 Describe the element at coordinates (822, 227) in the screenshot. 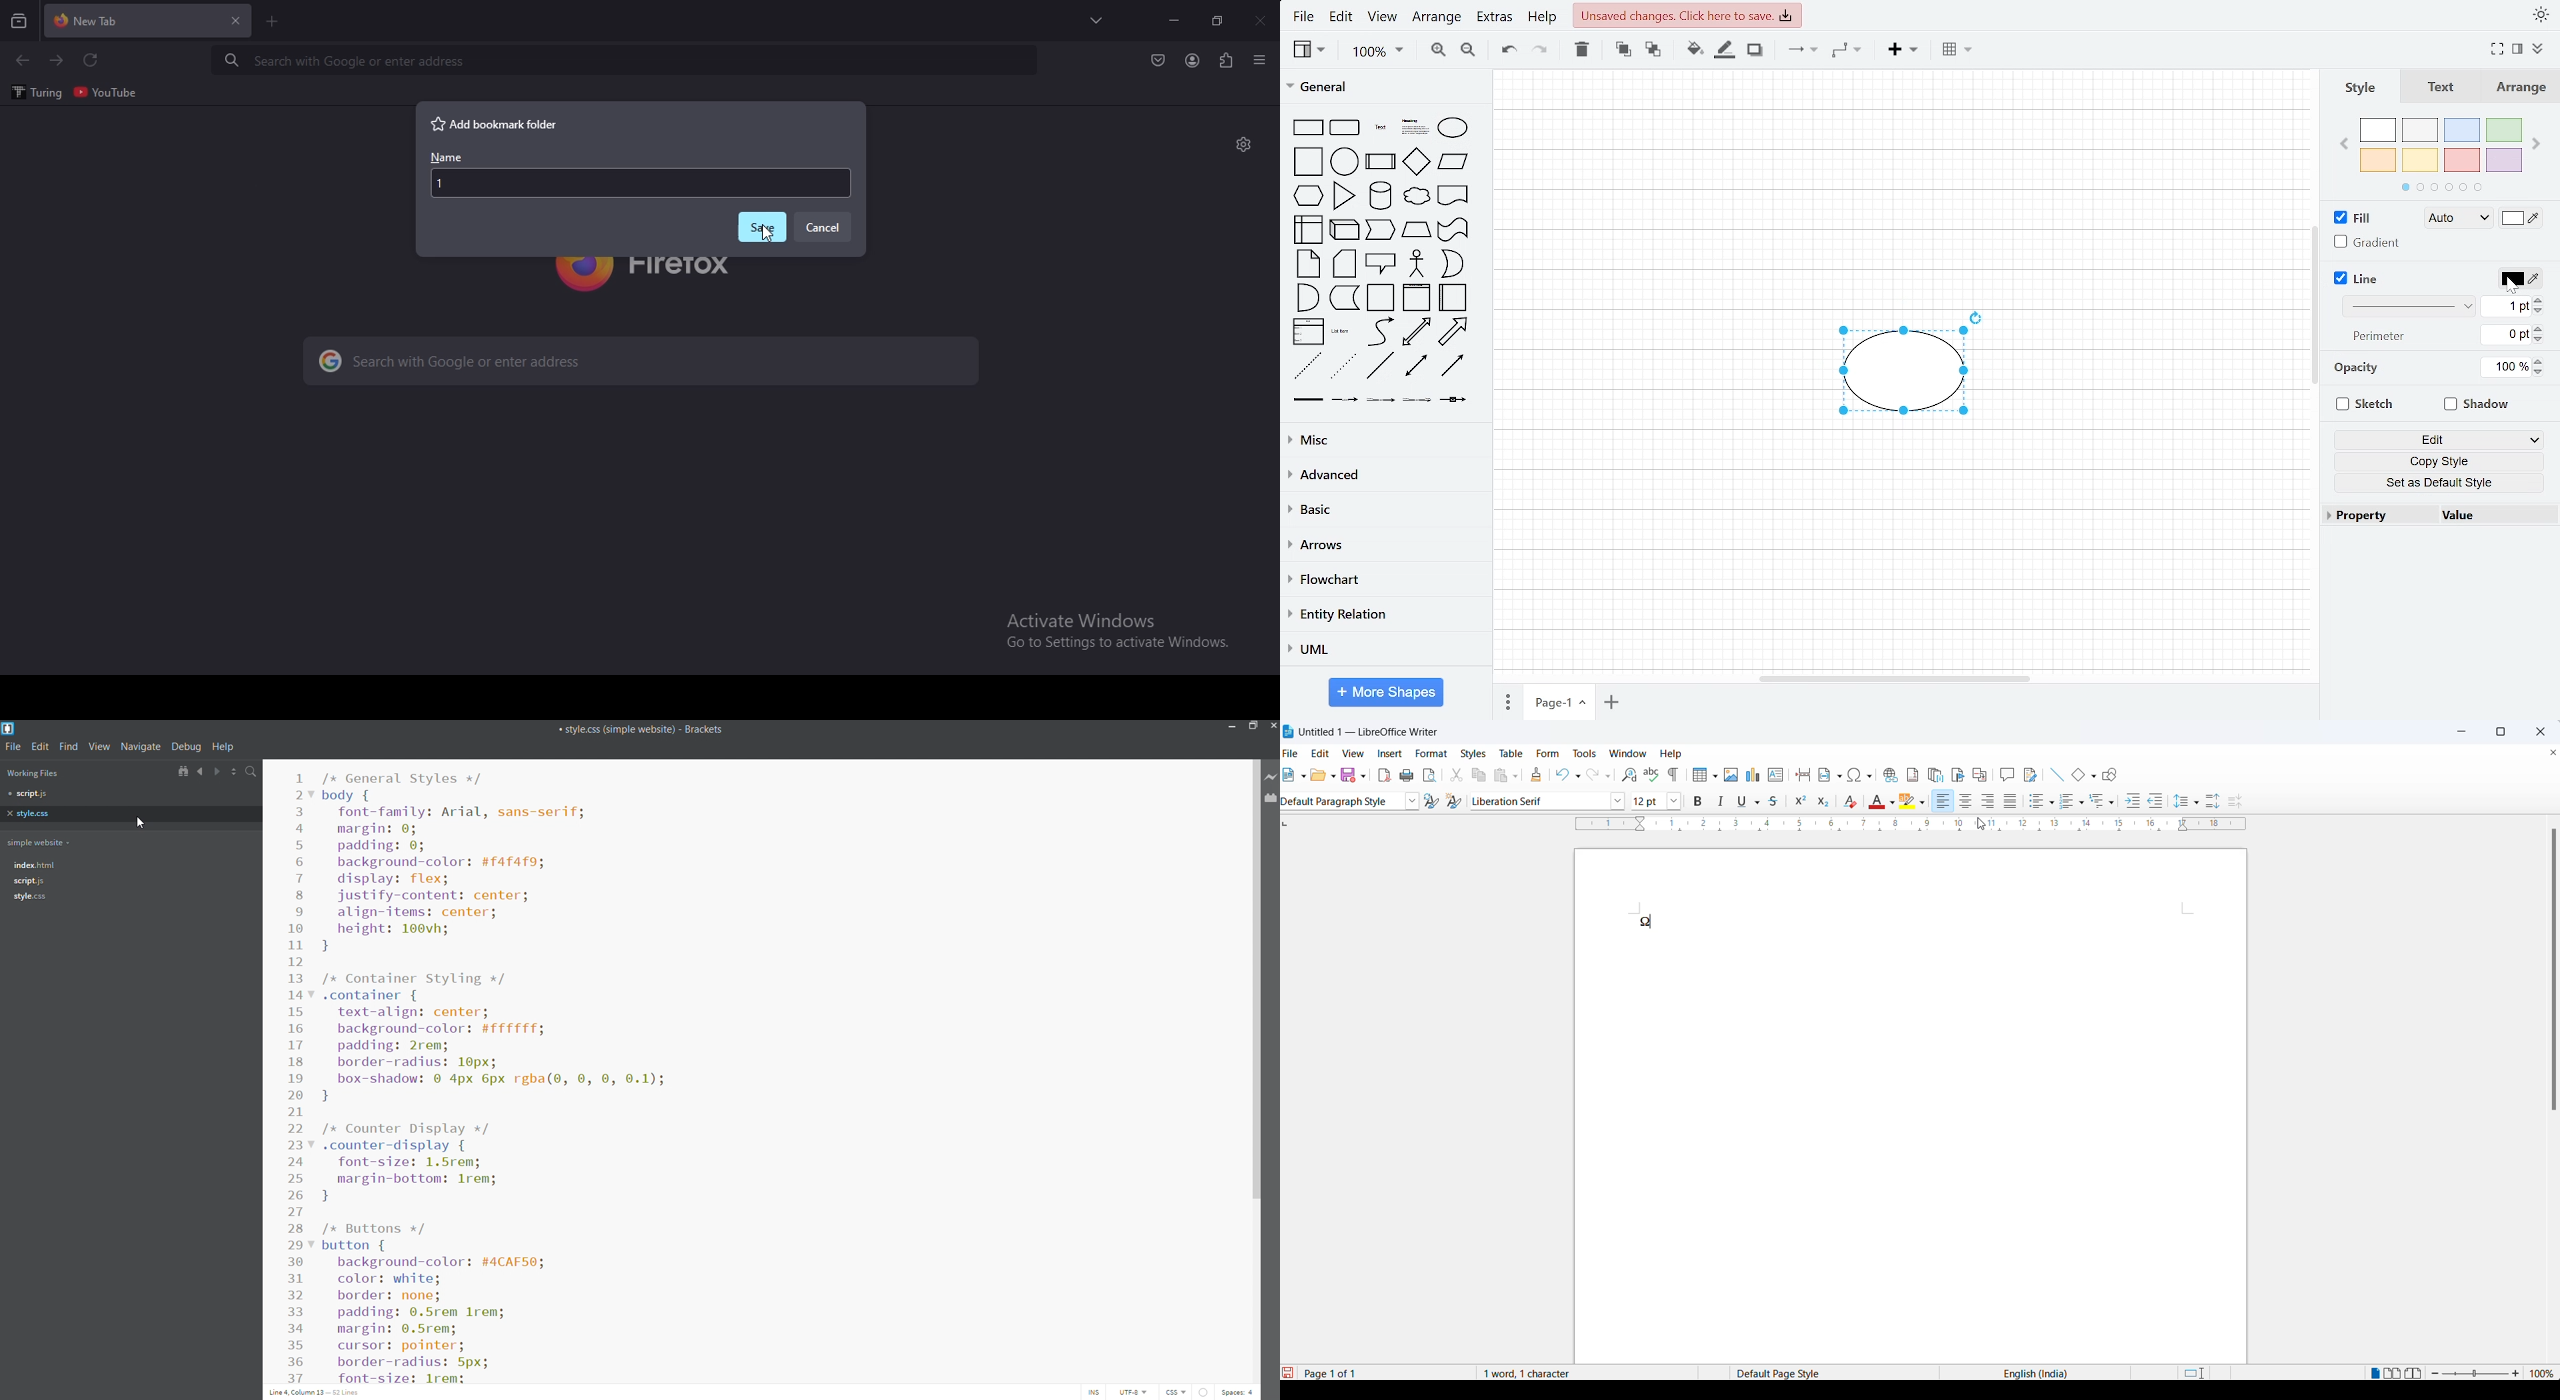

I see `cancel` at that location.